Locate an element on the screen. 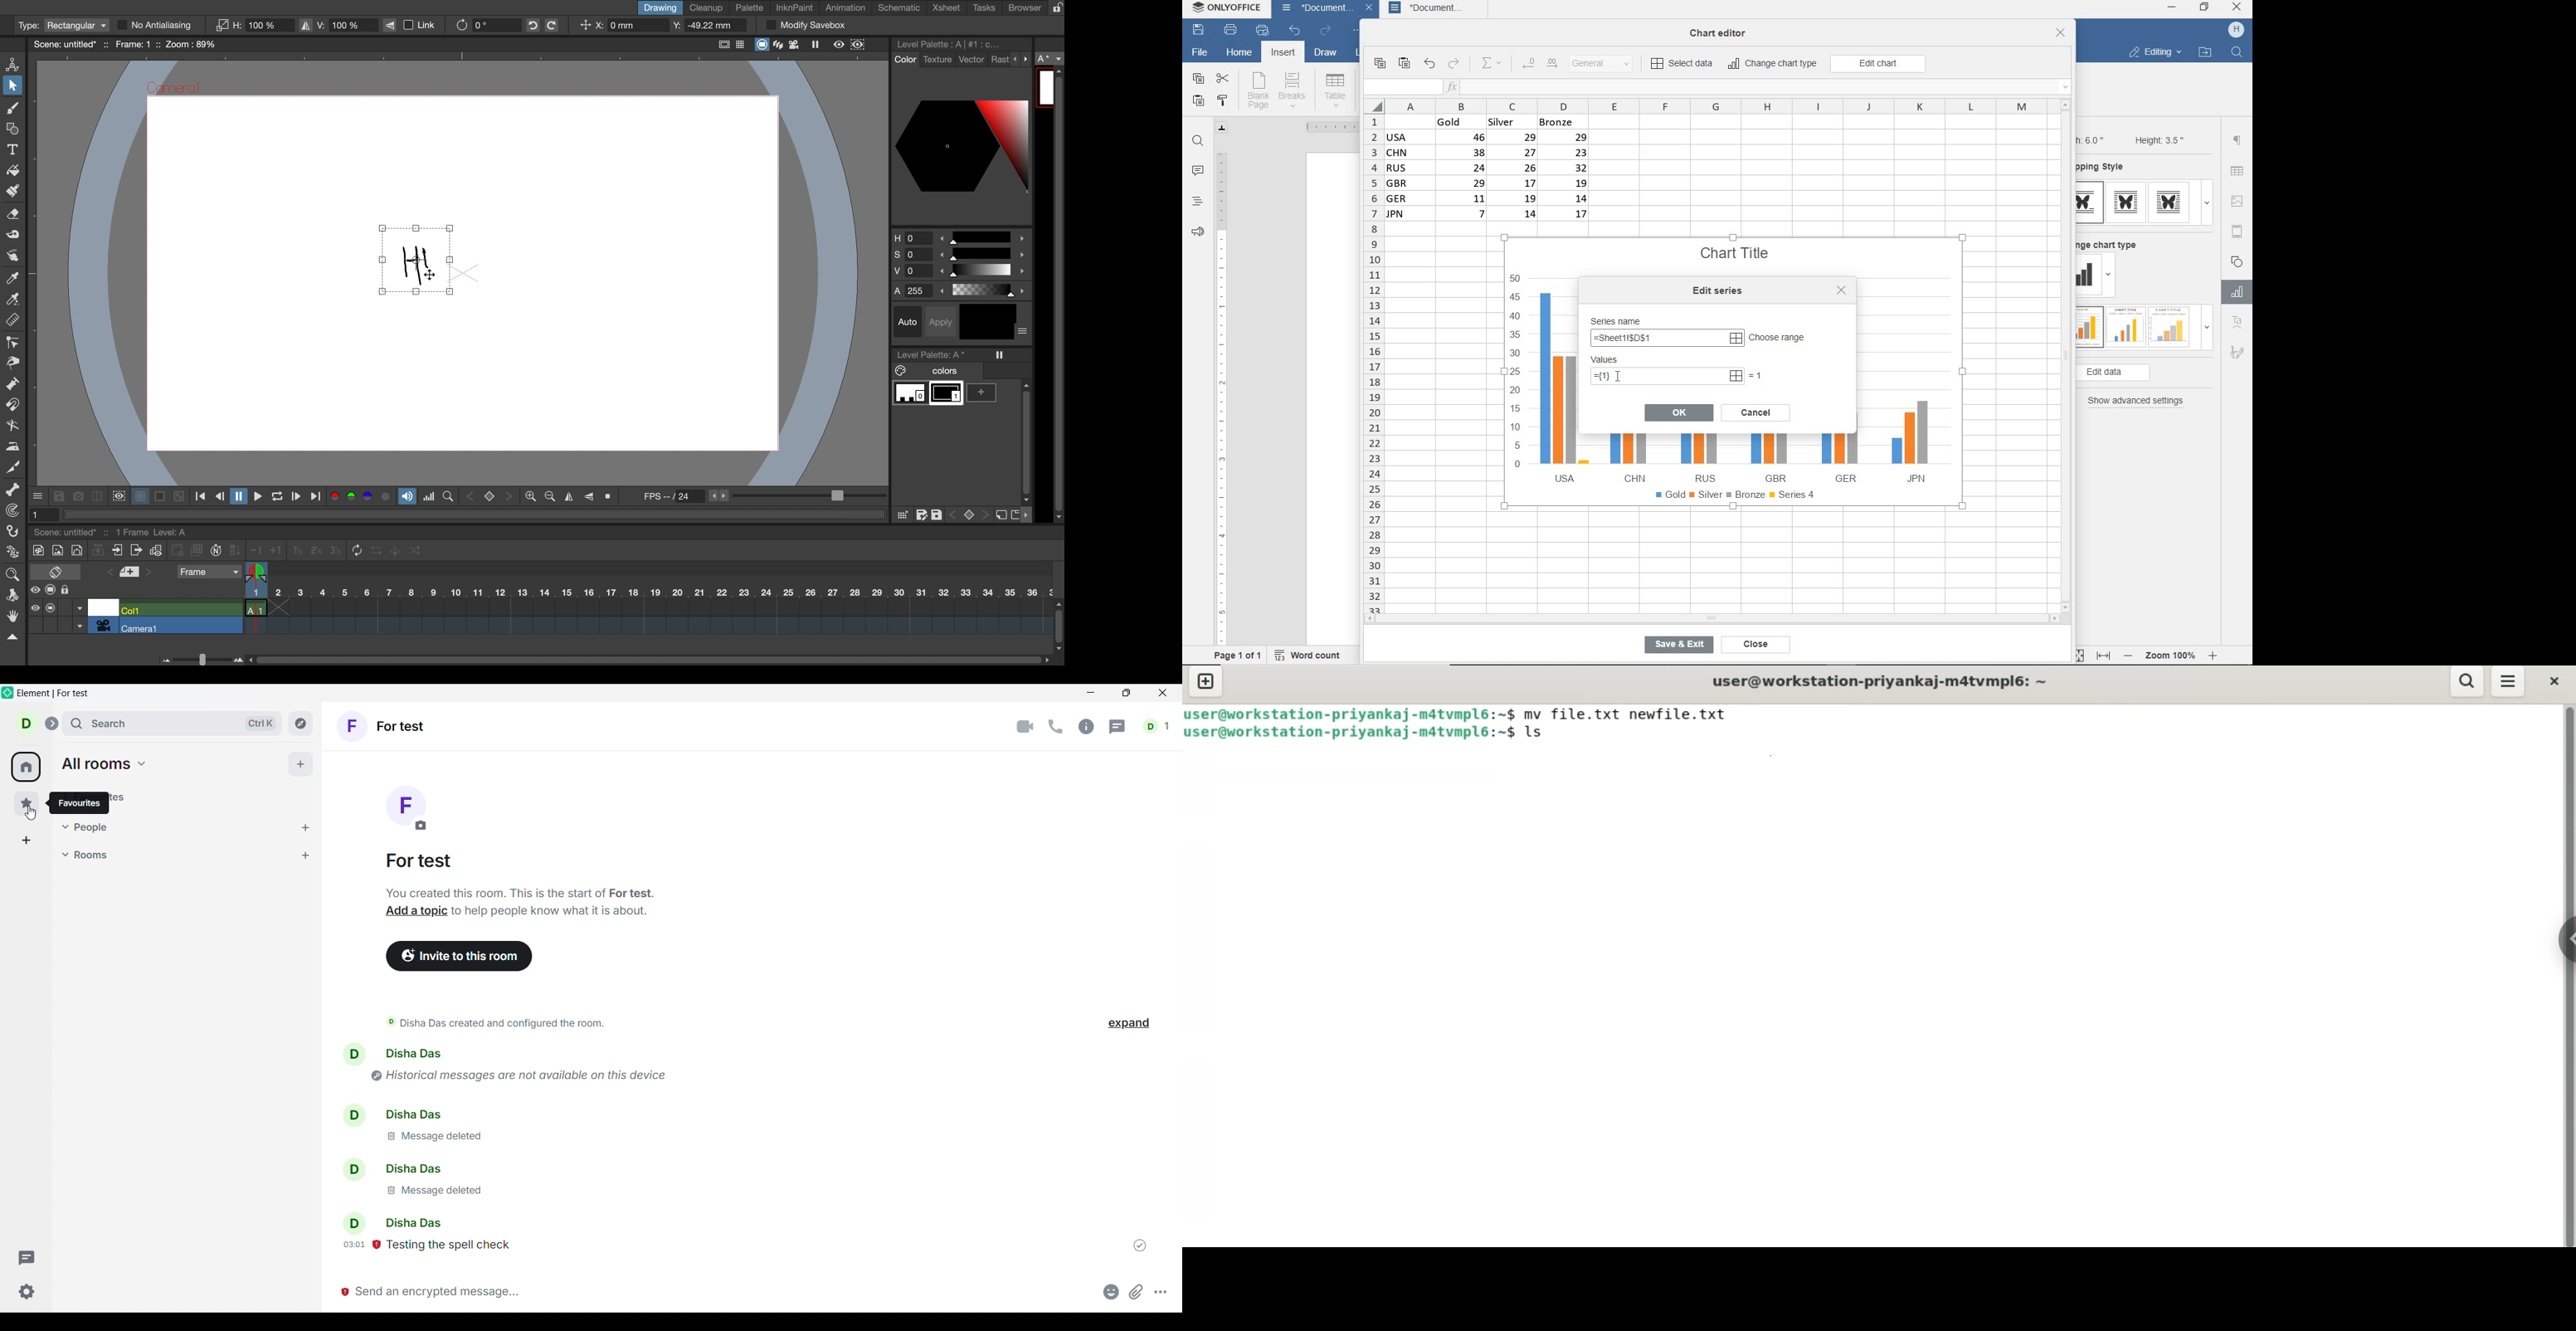  open file location is located at coordinates (2205, 53).